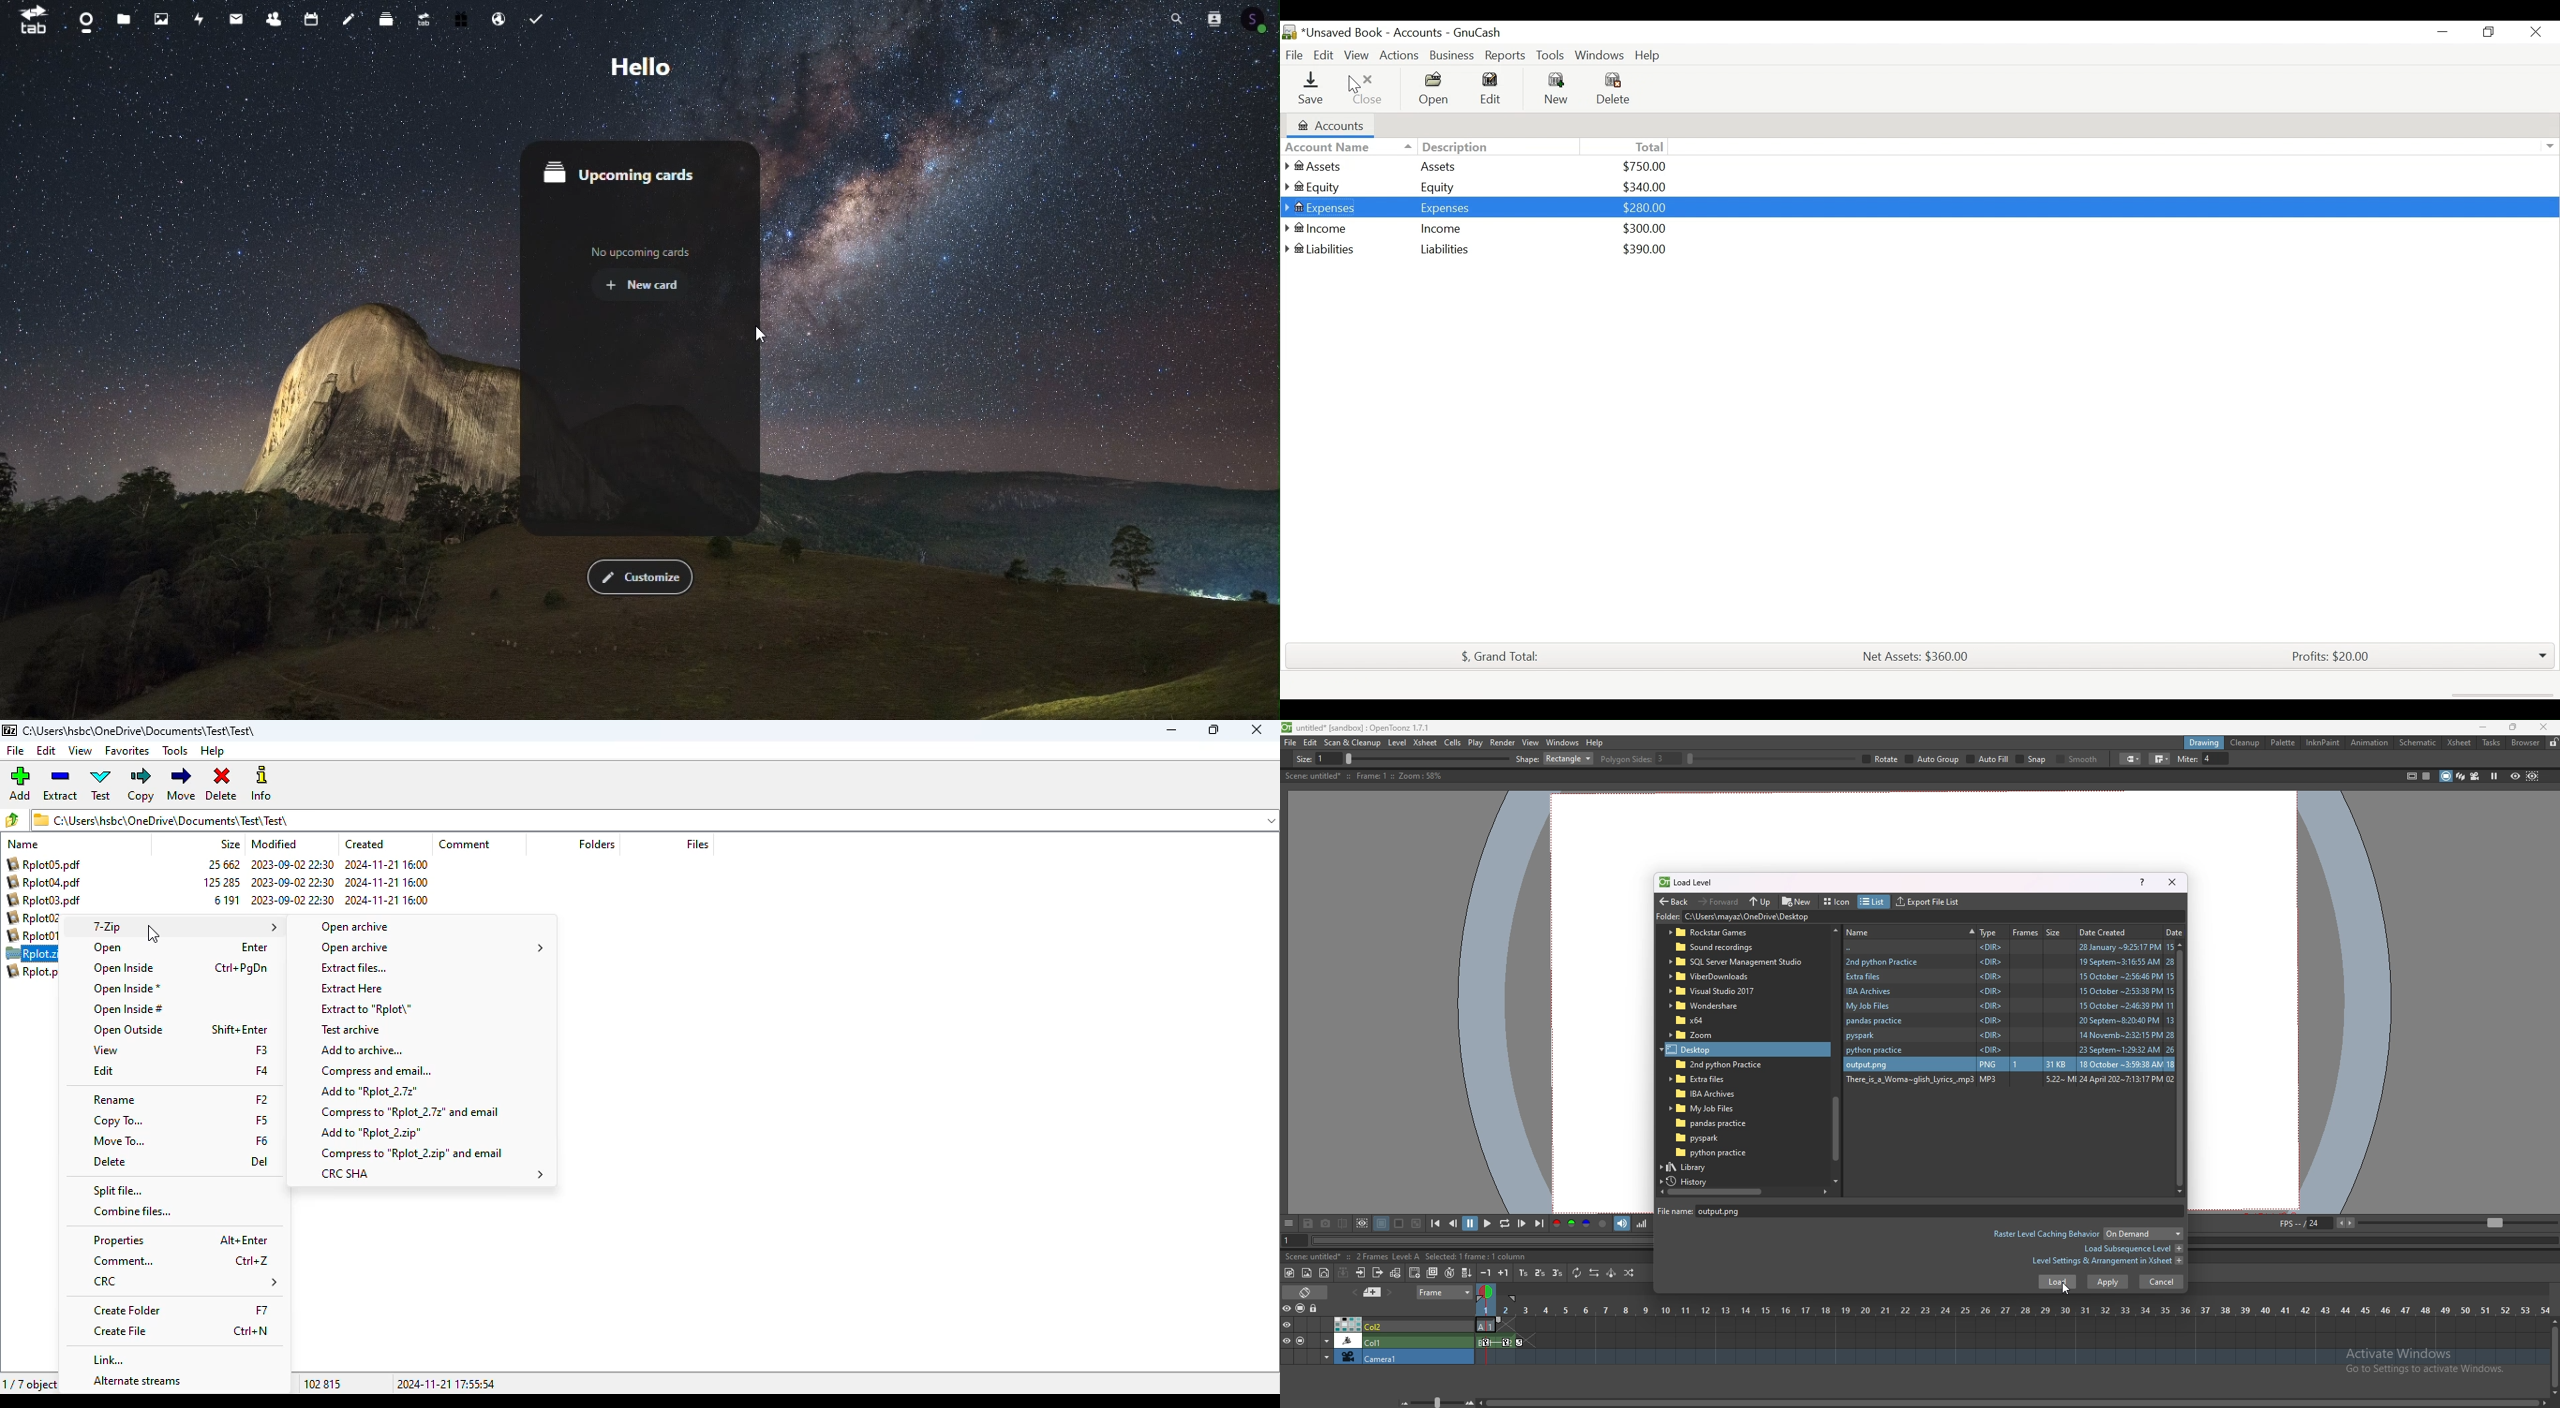  I want to click on Close, so click(2530, 35).